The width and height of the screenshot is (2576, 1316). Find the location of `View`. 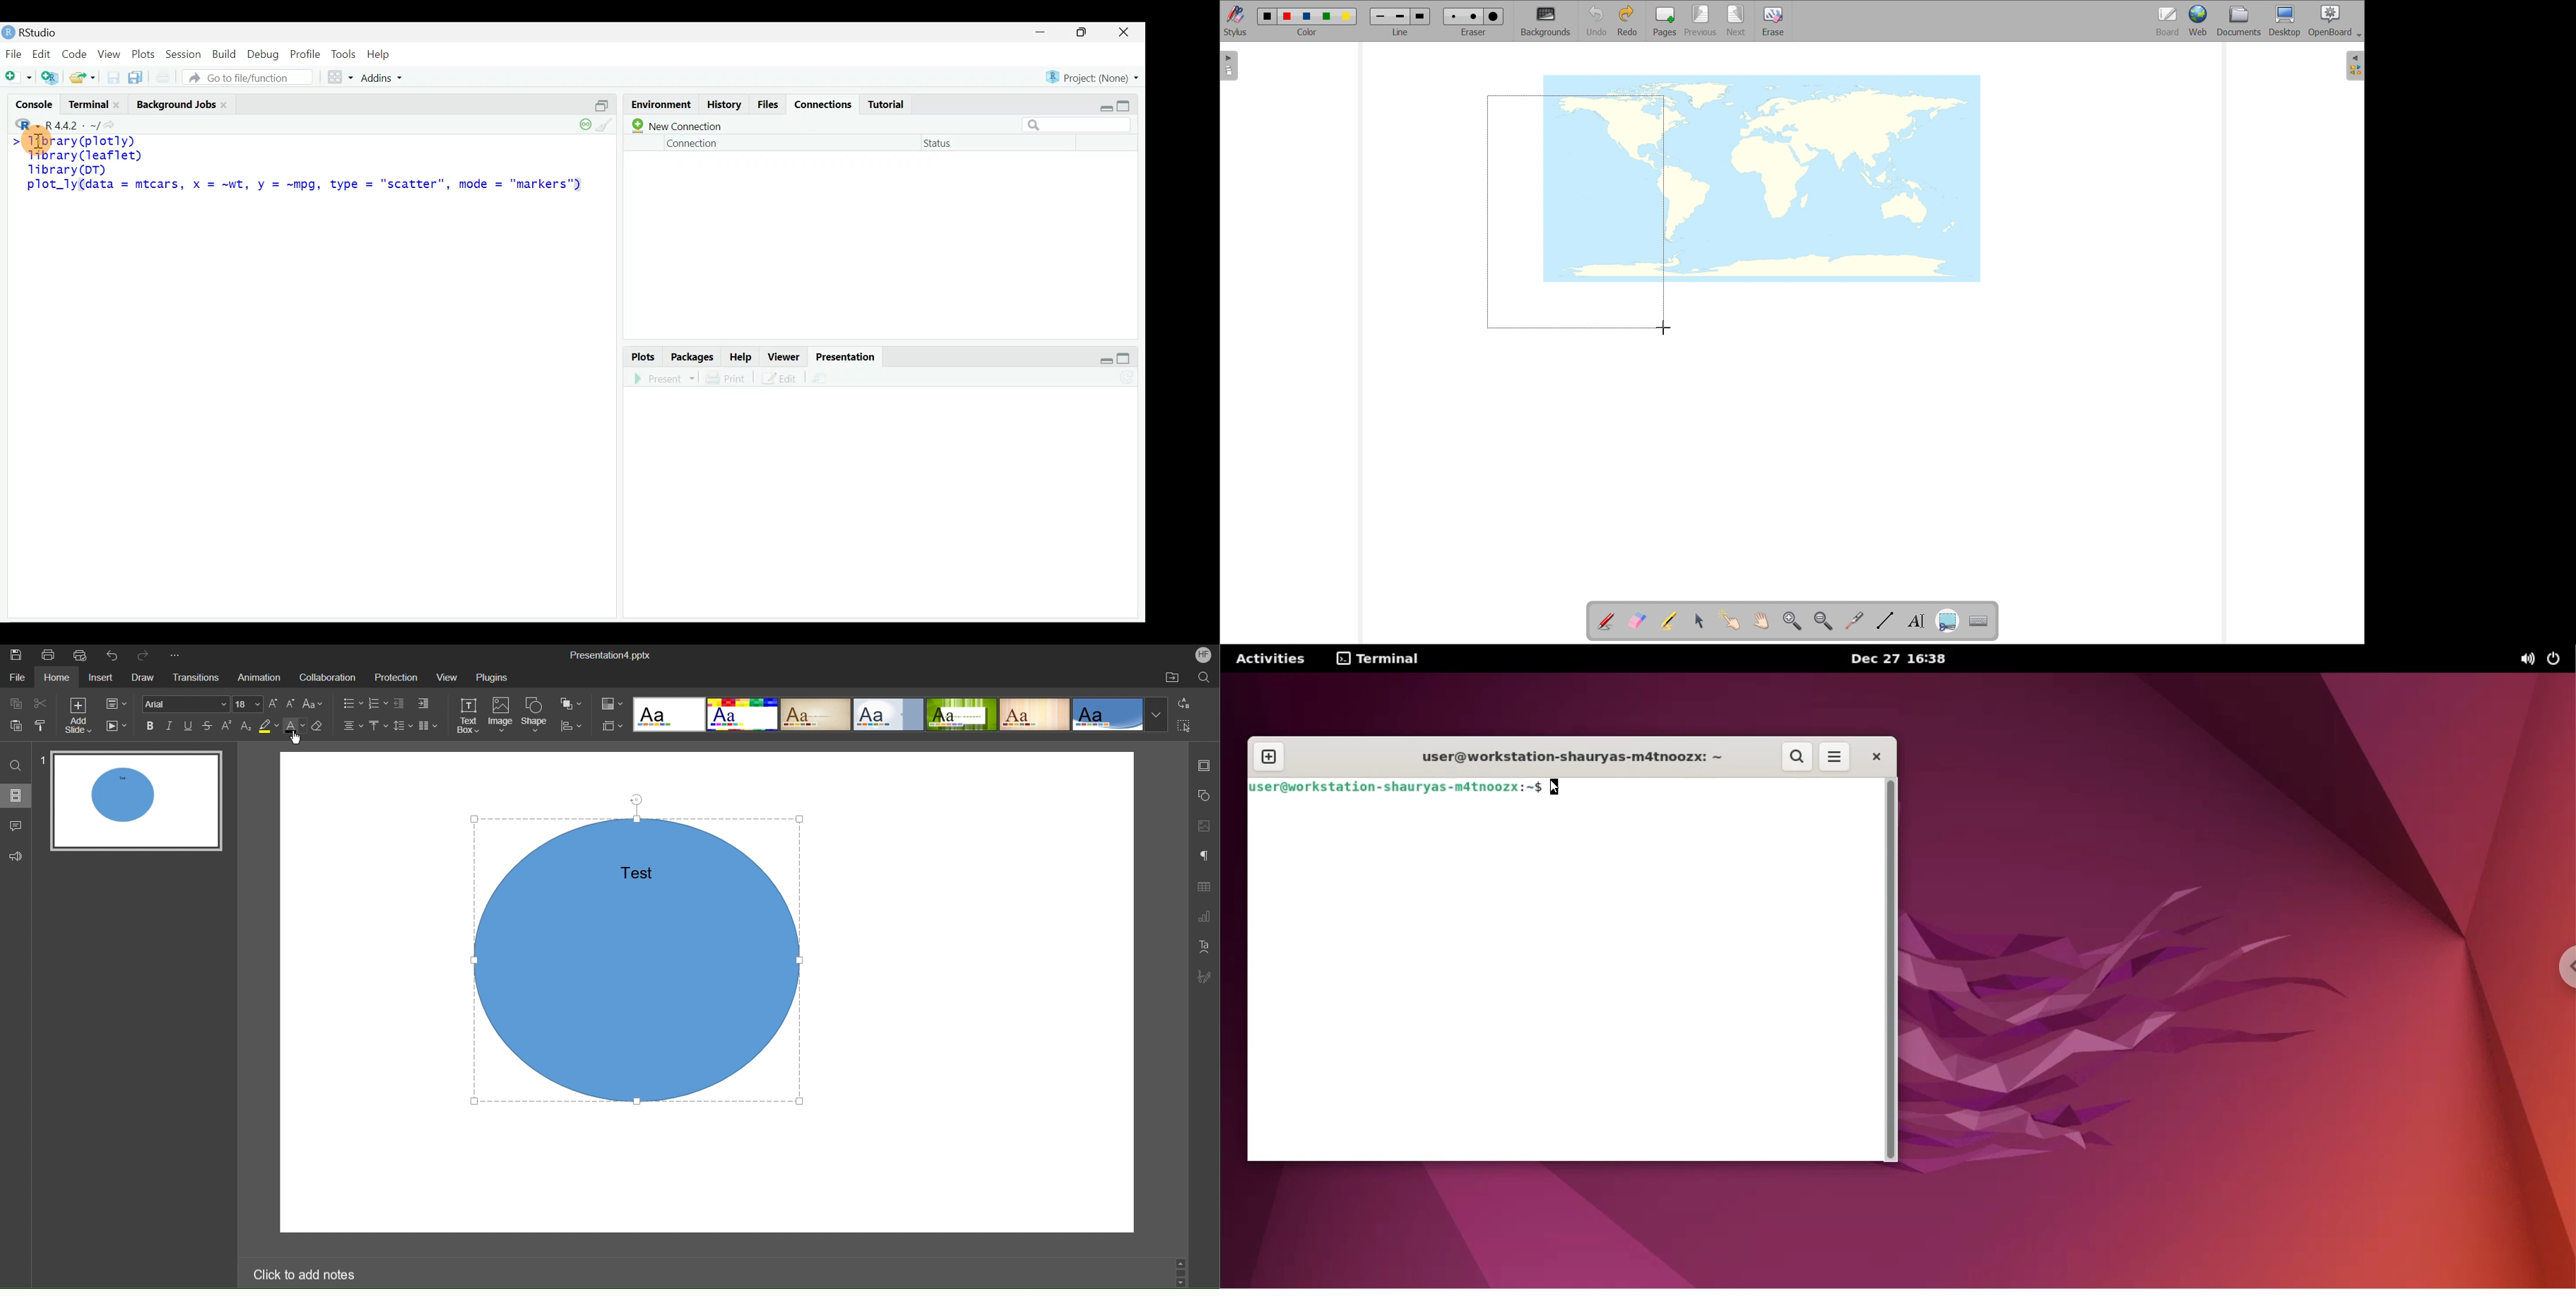

View is located at coordinates (110, 54).